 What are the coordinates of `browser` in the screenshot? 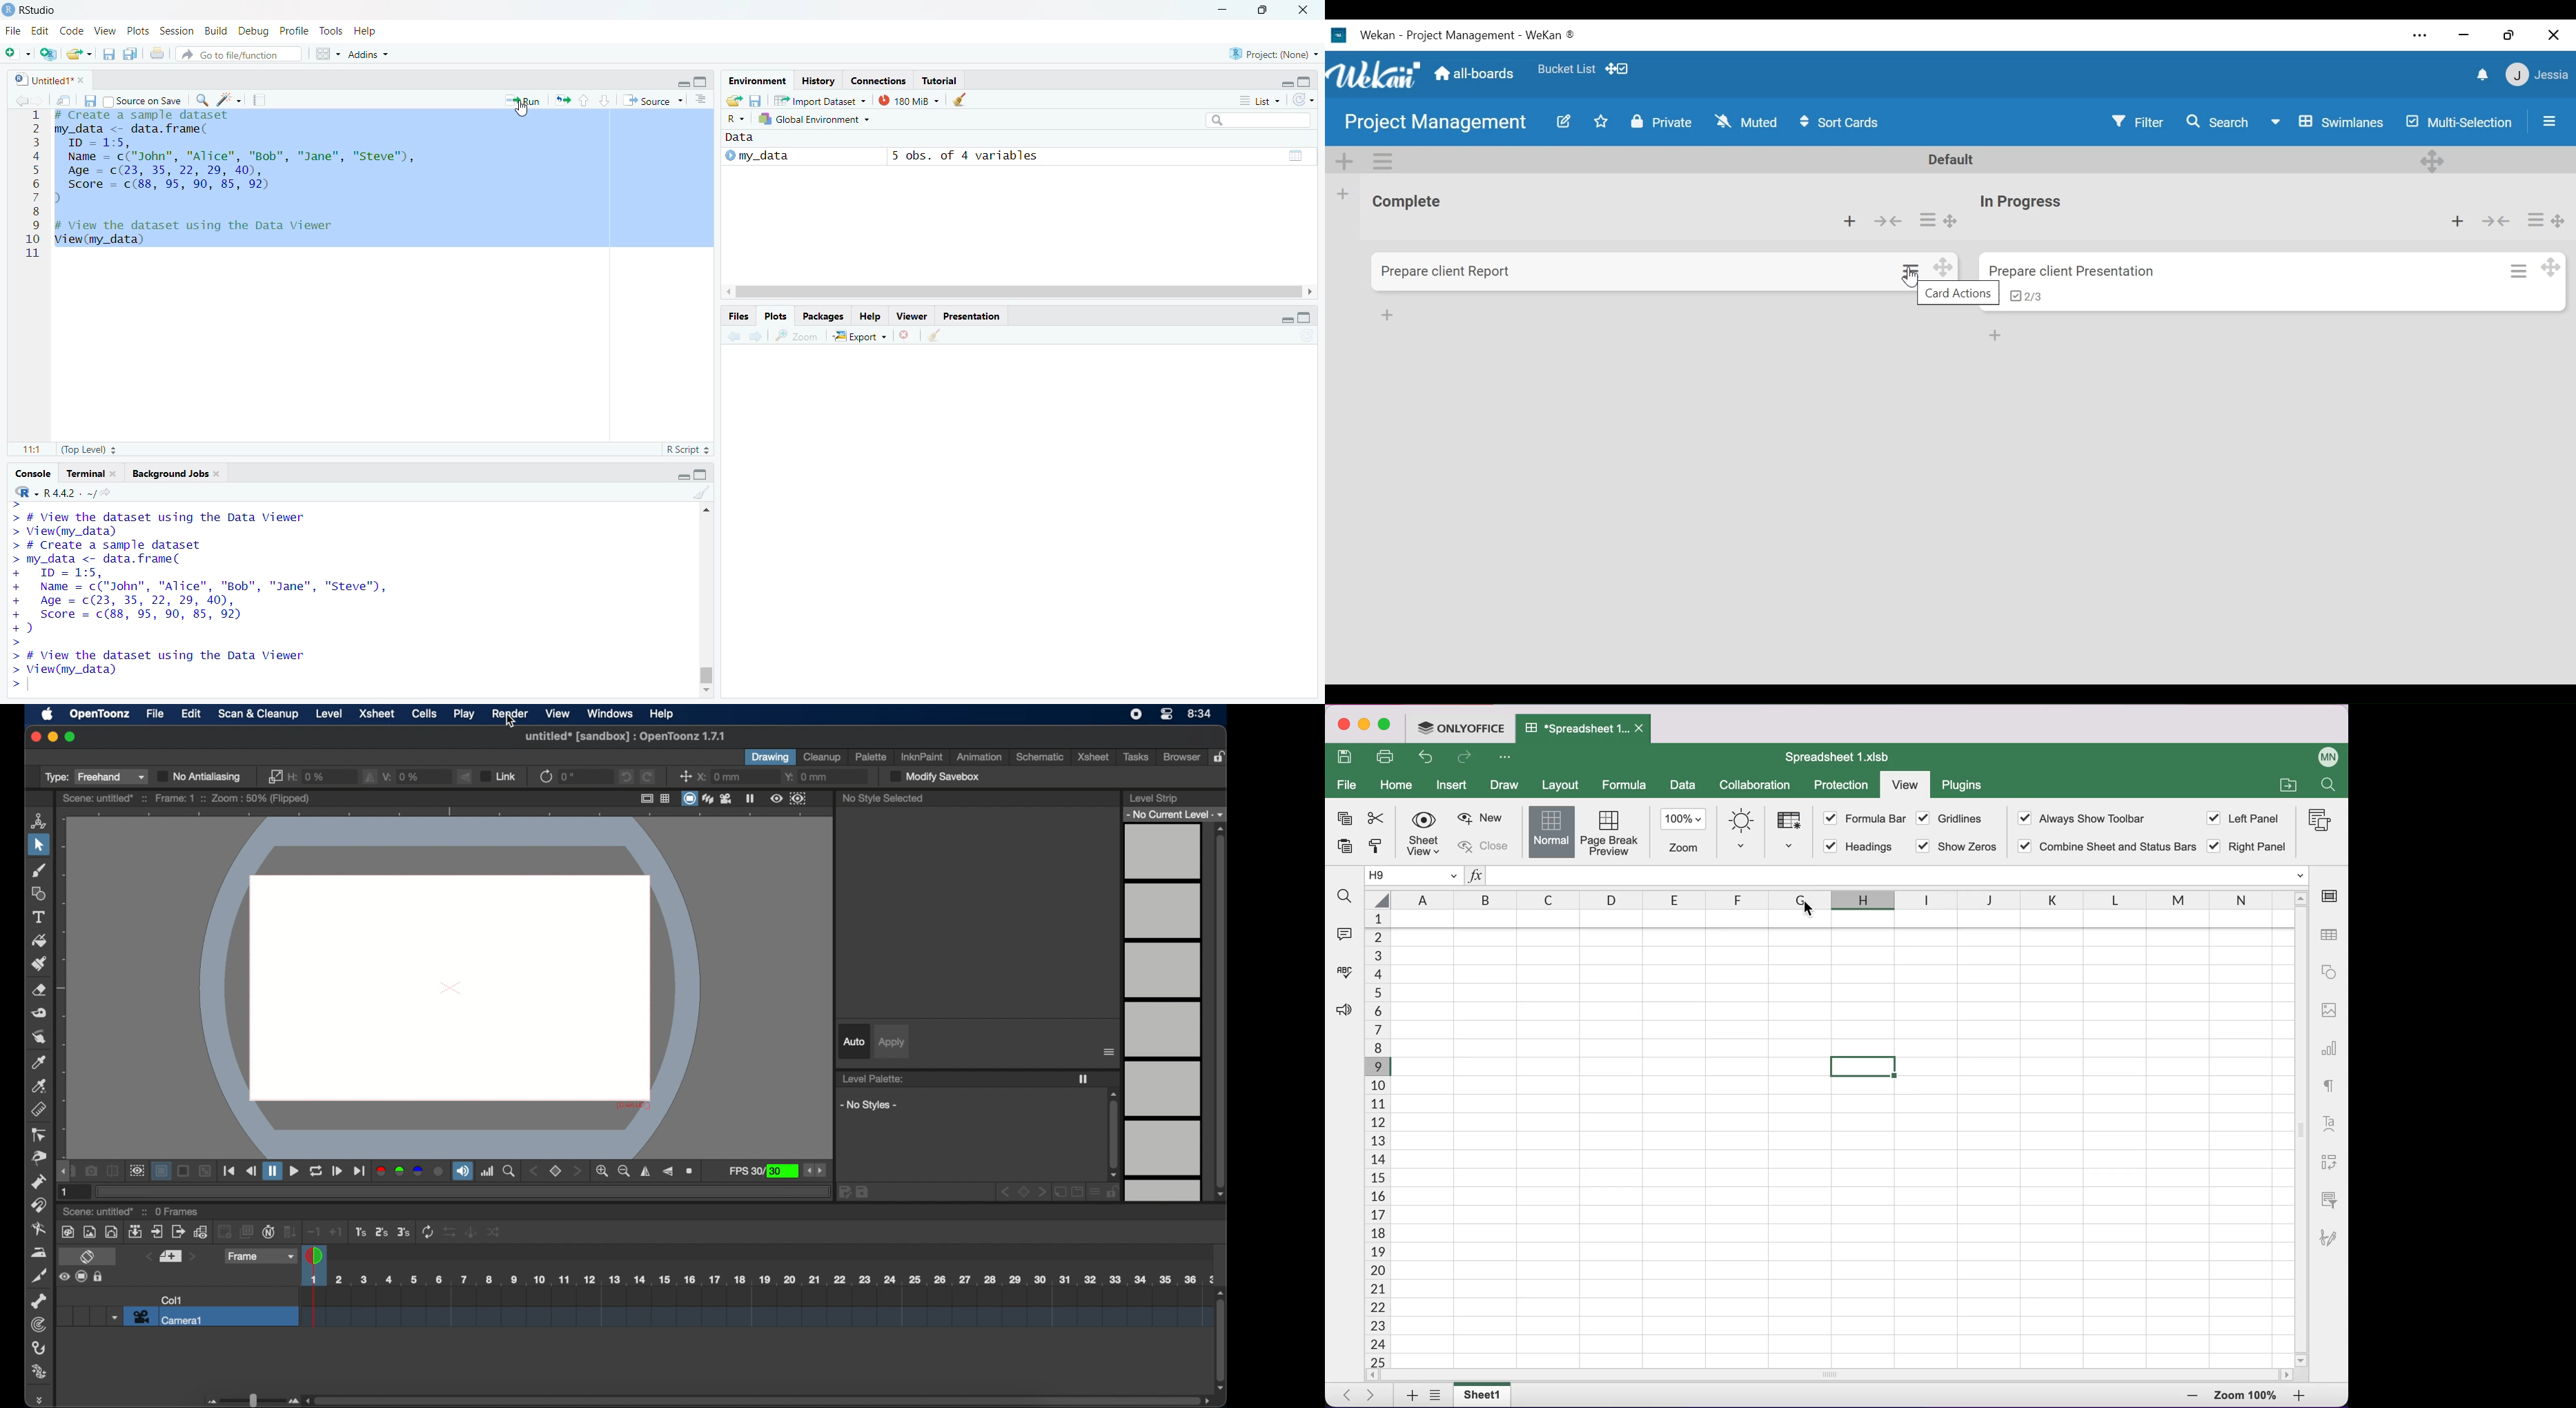 It's located at (1181, 757).